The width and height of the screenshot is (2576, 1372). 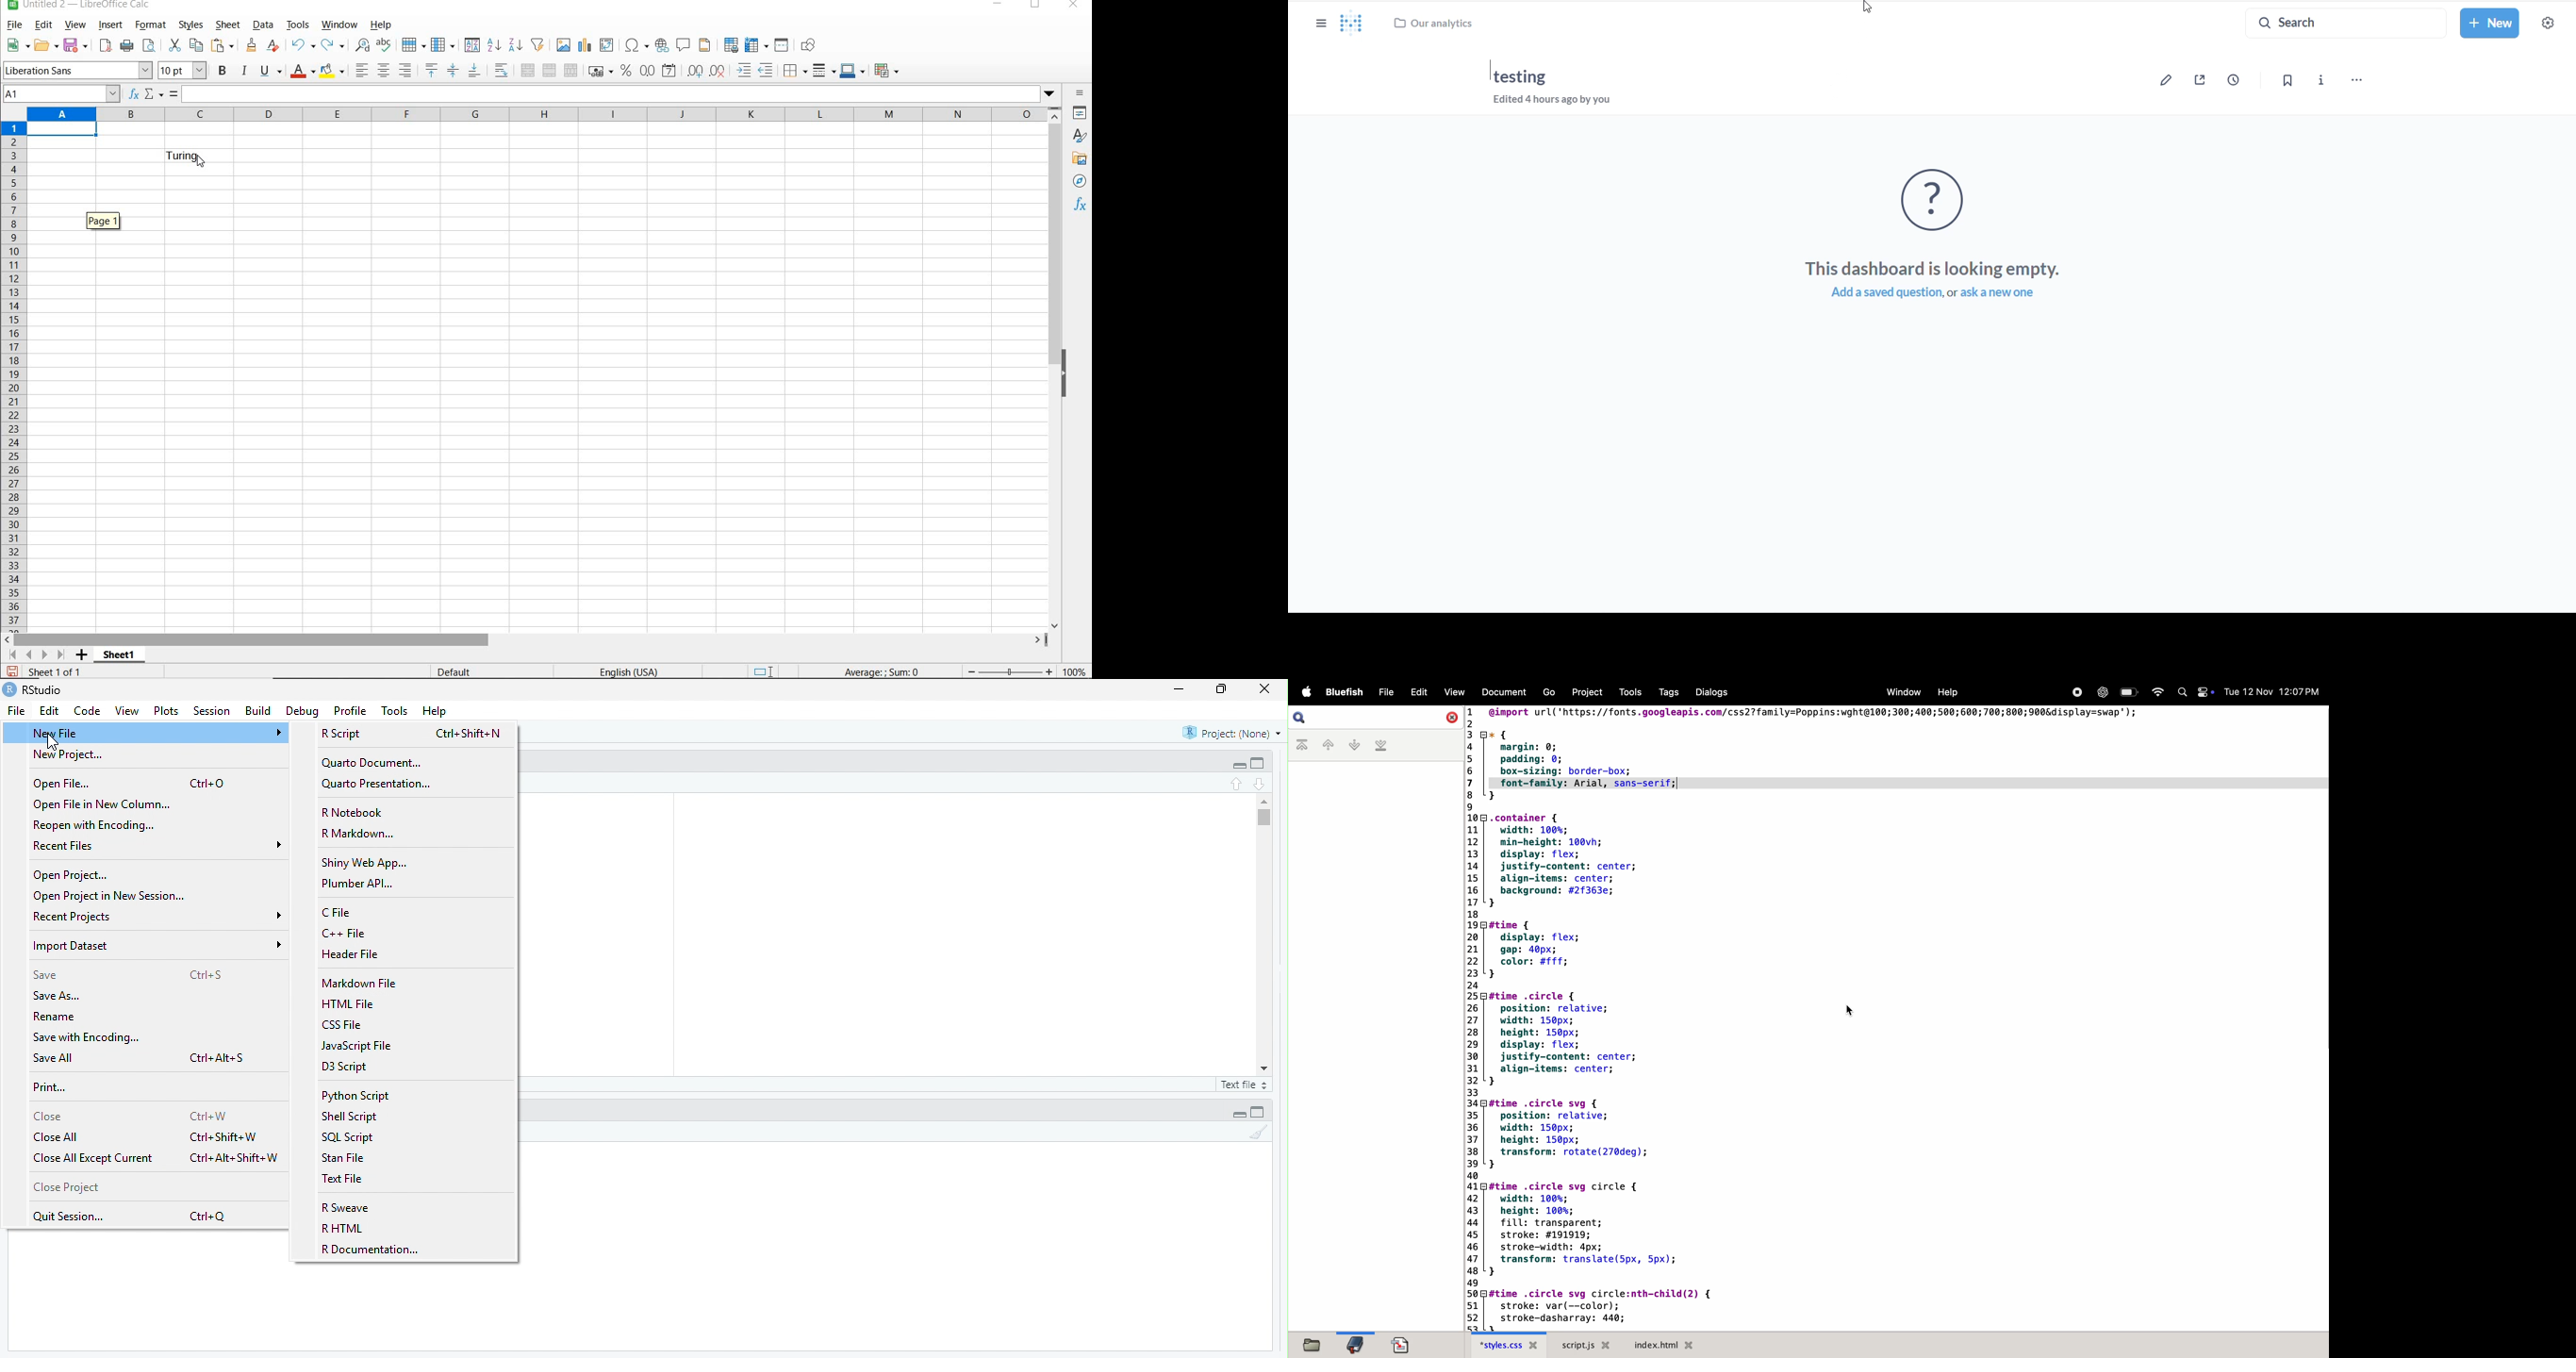 I want to click on Open Project in New Session..., so click(x=112, y=897).